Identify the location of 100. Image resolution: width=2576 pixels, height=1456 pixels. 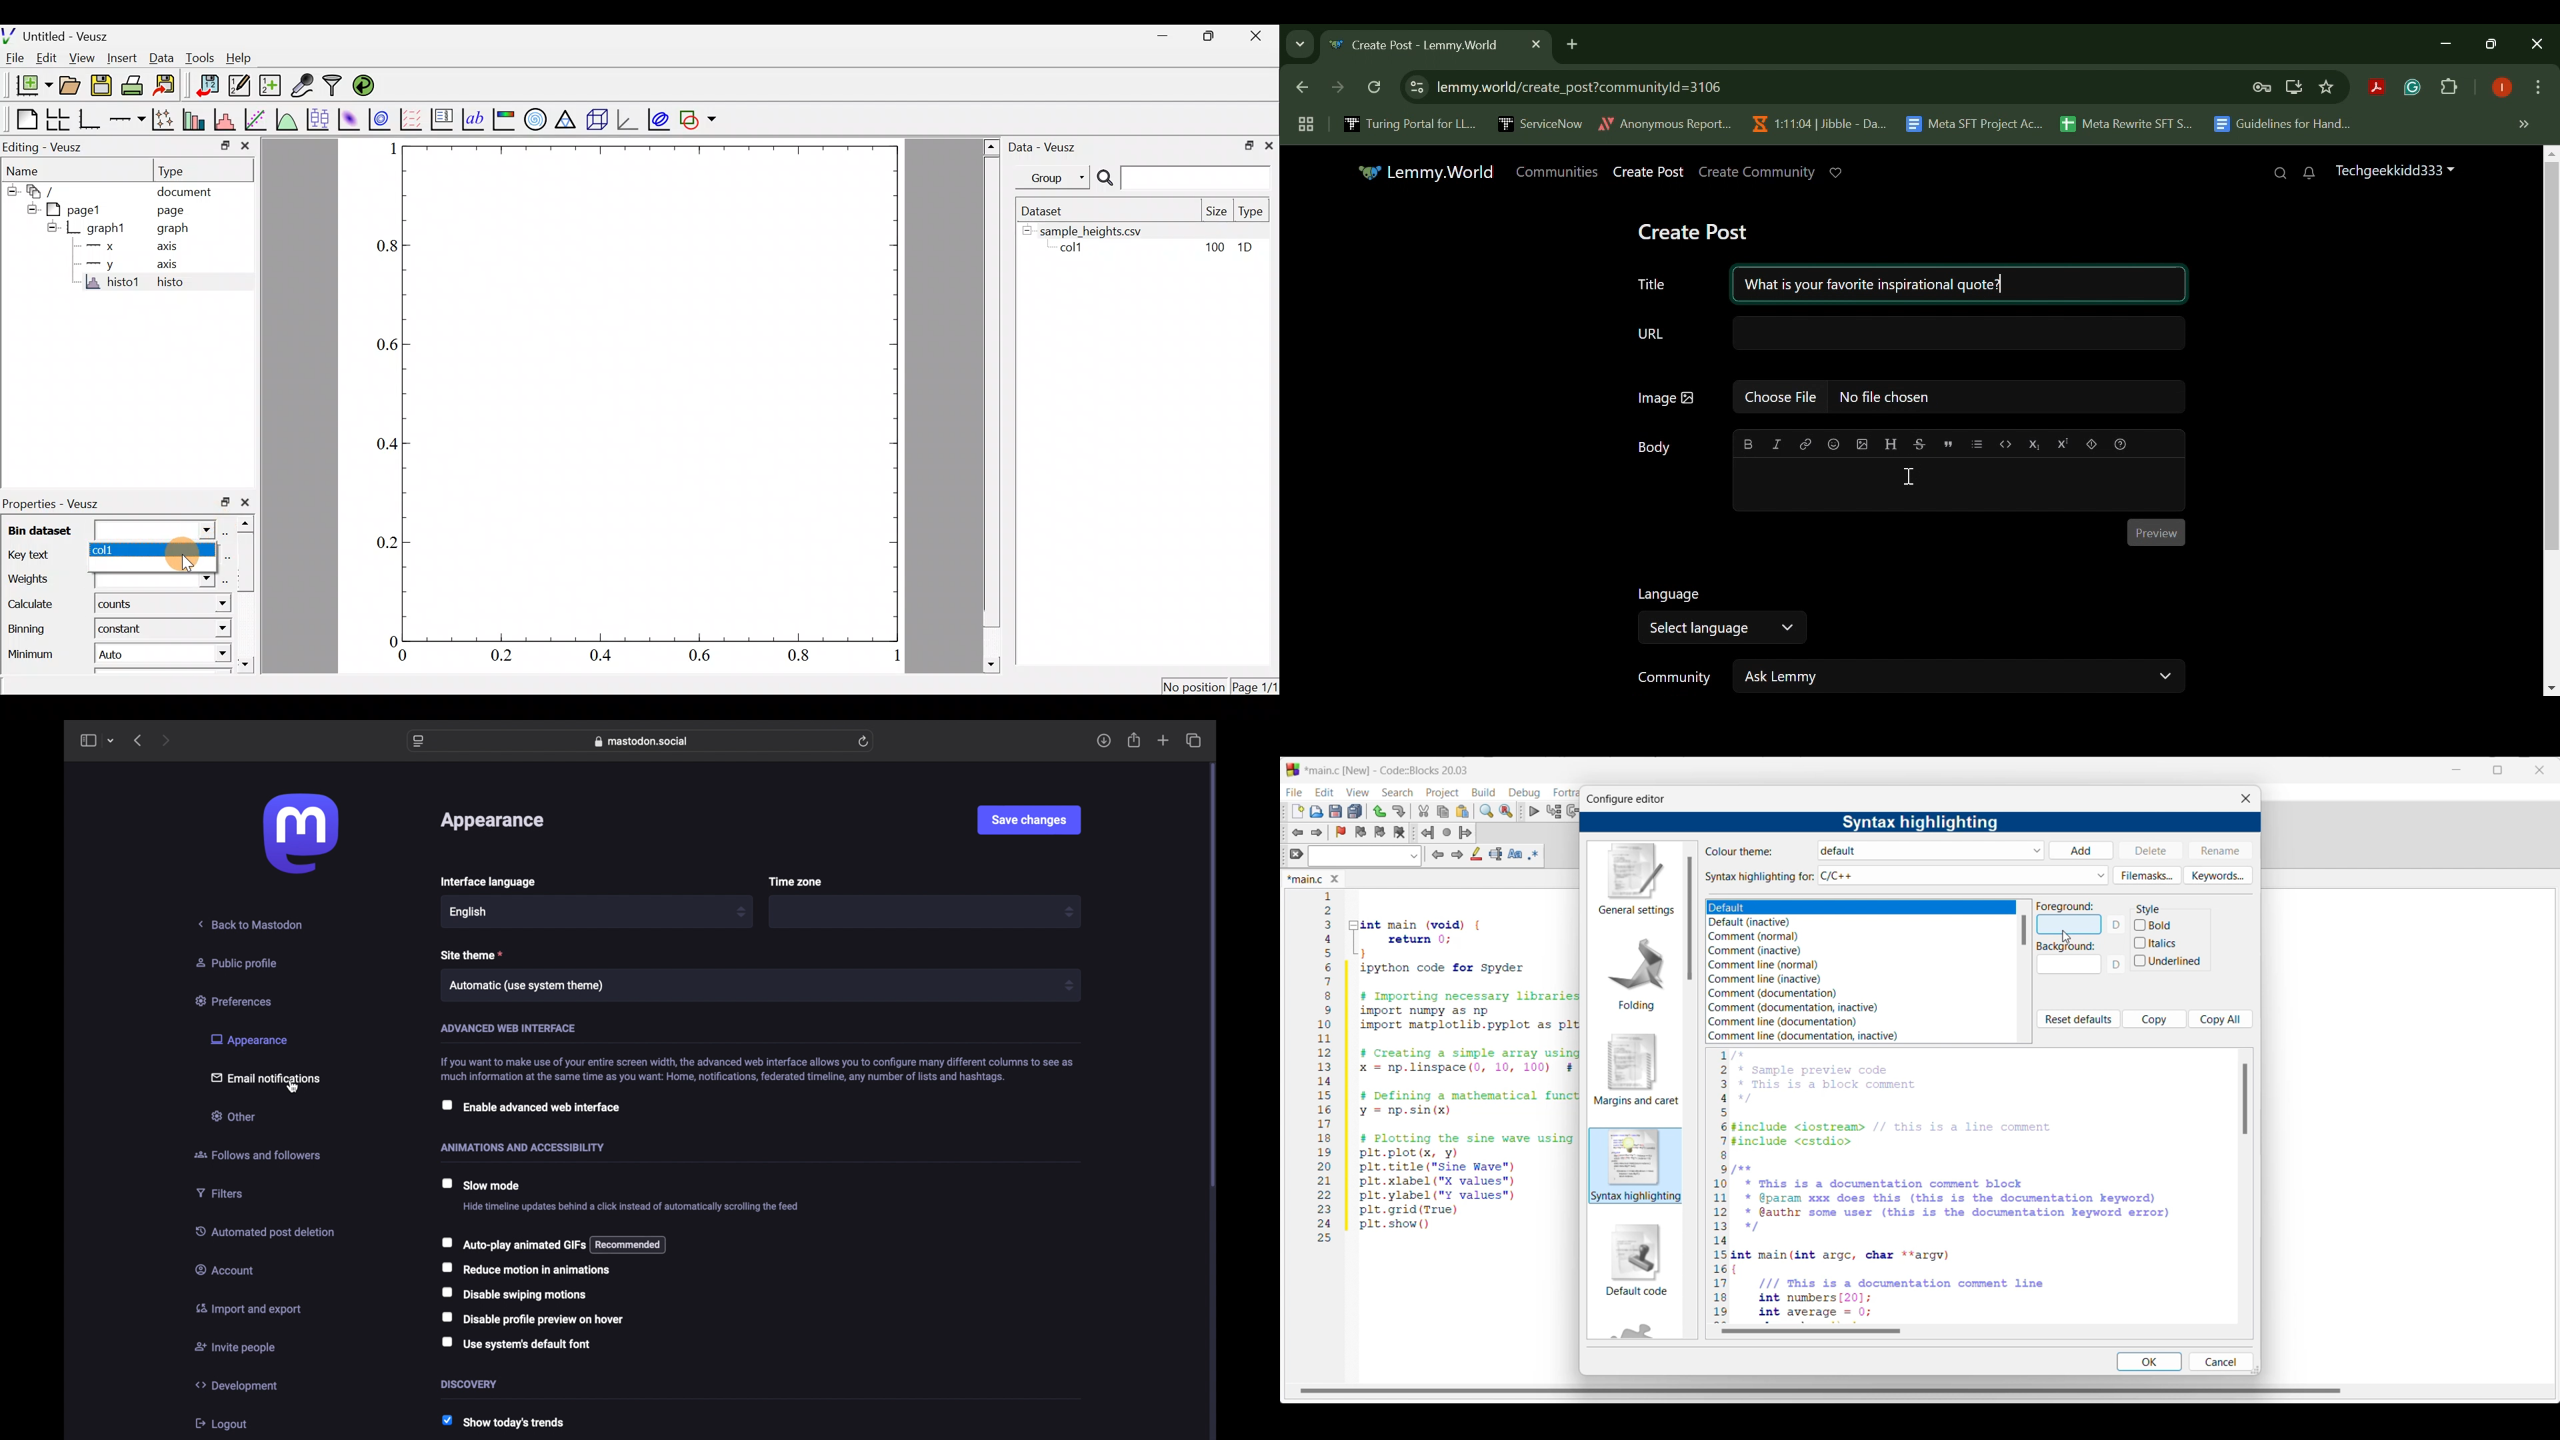
(1217, 248).